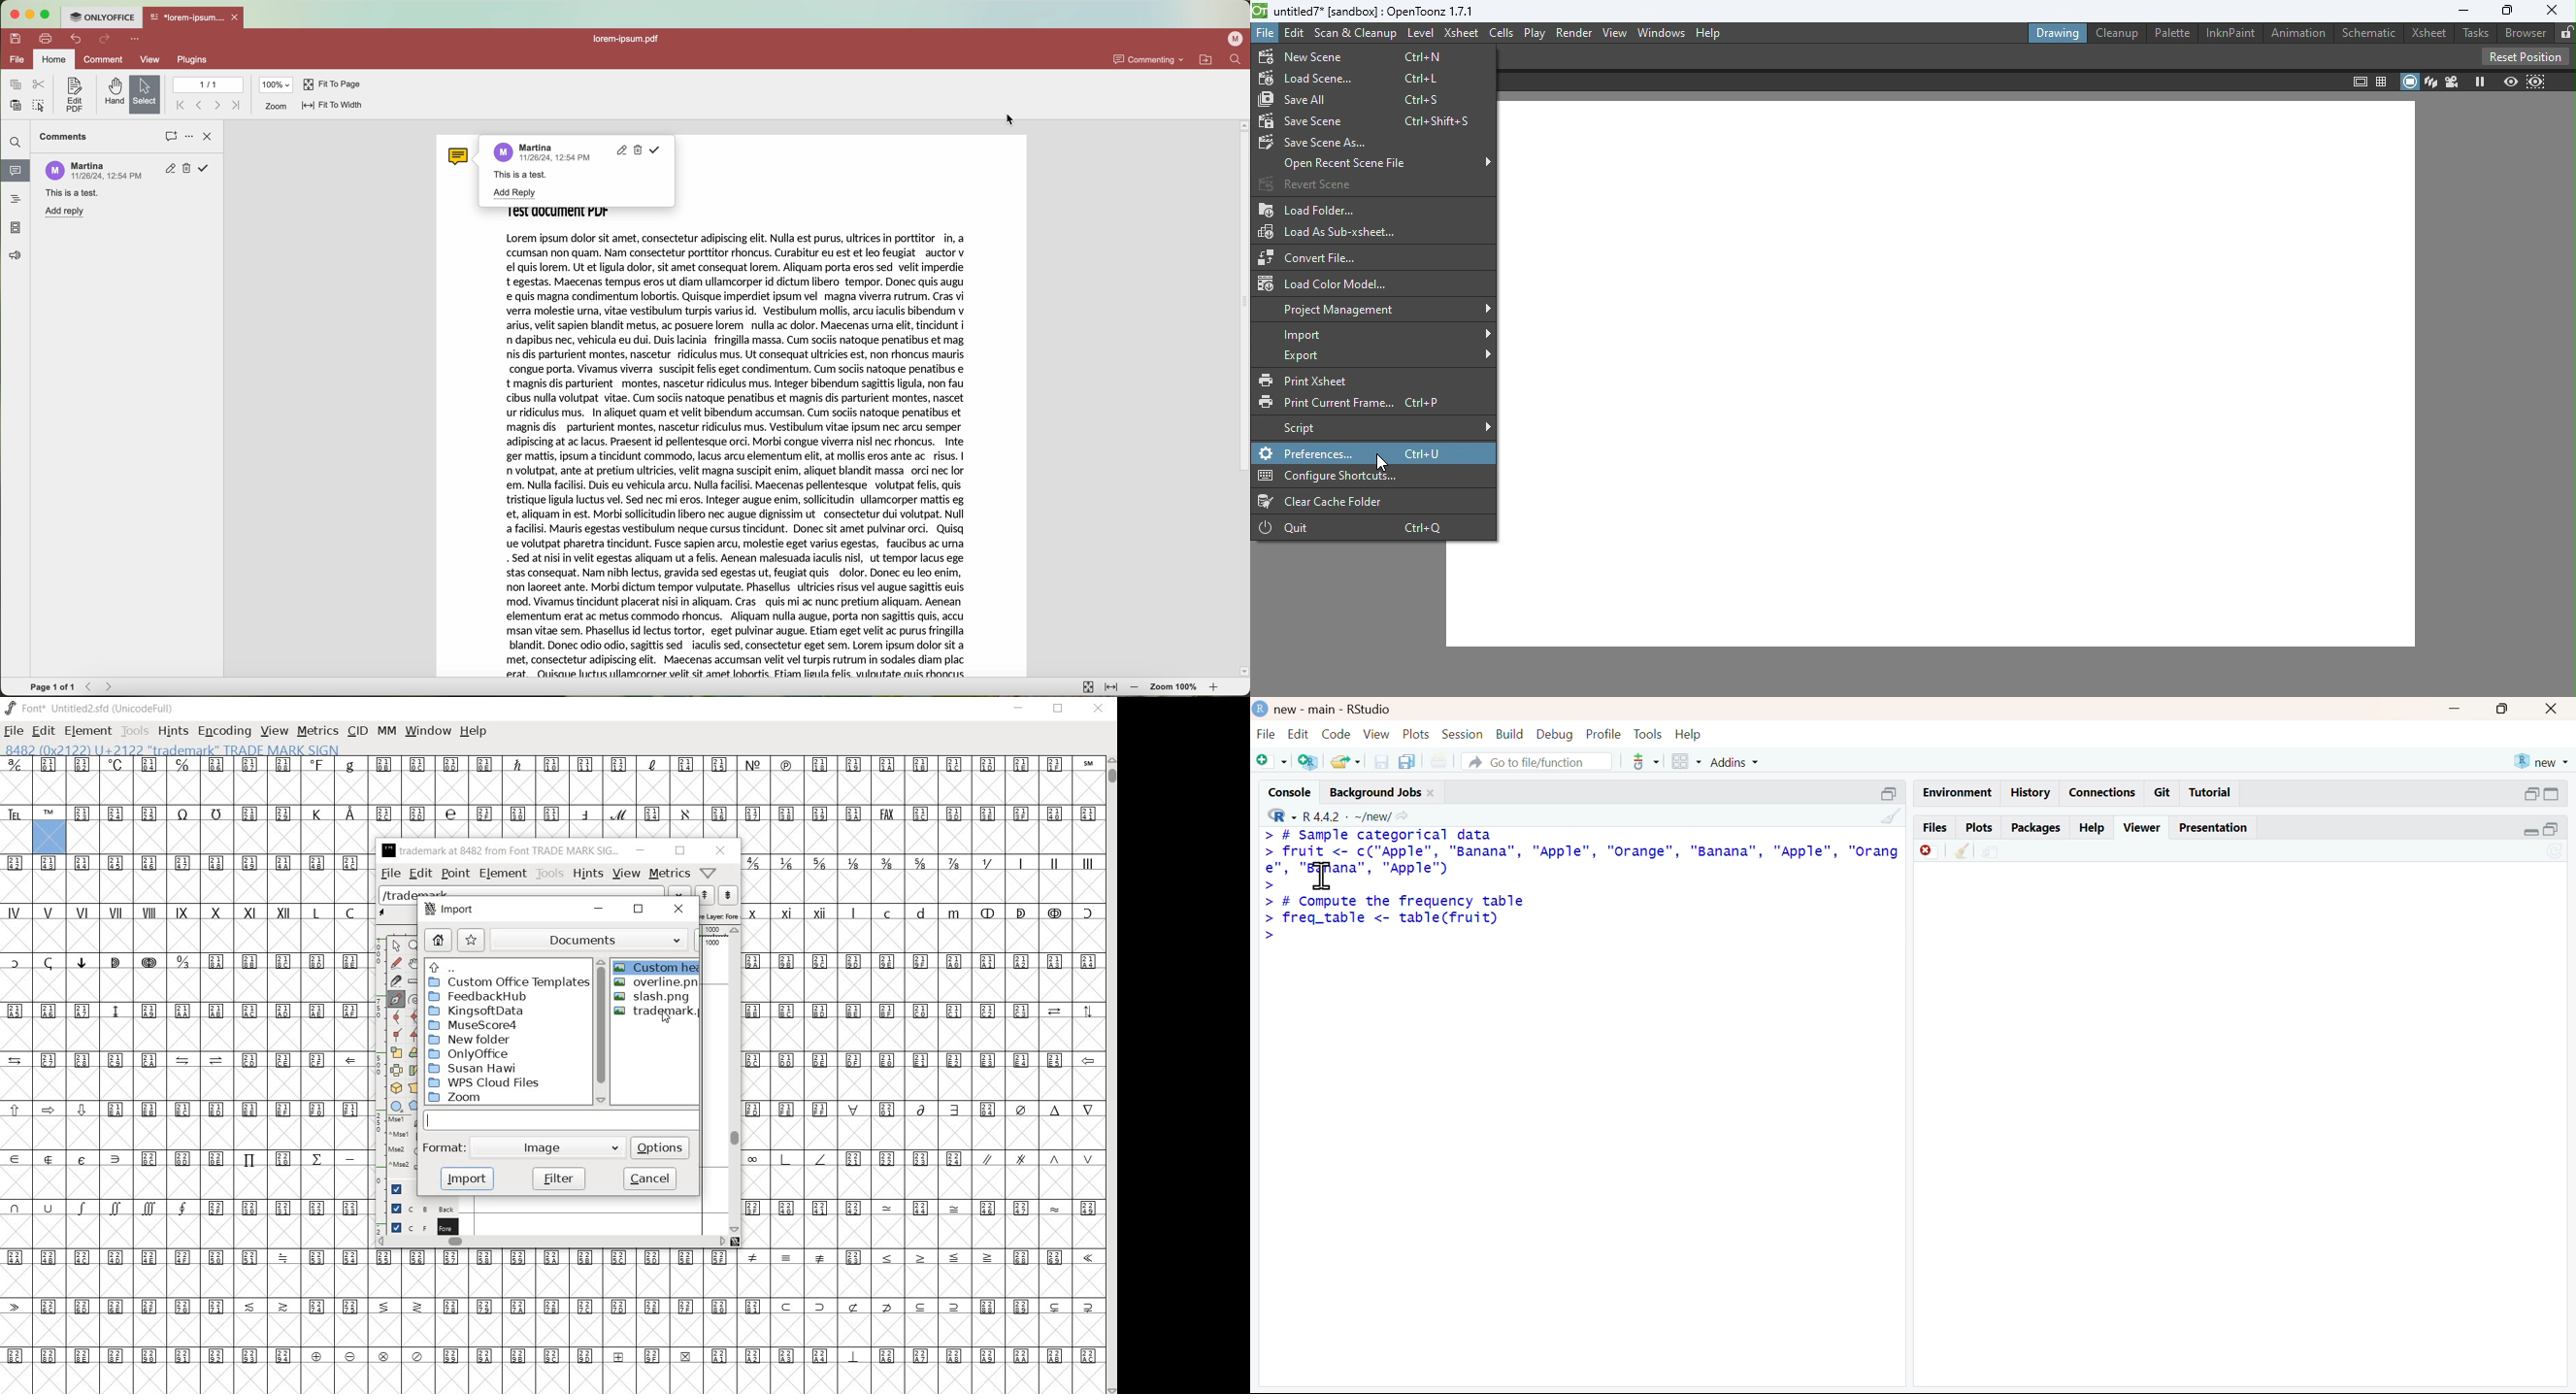 The width and height of the screenshot is (2576, 1400). I want to click on close side bar, so click(208, 136).